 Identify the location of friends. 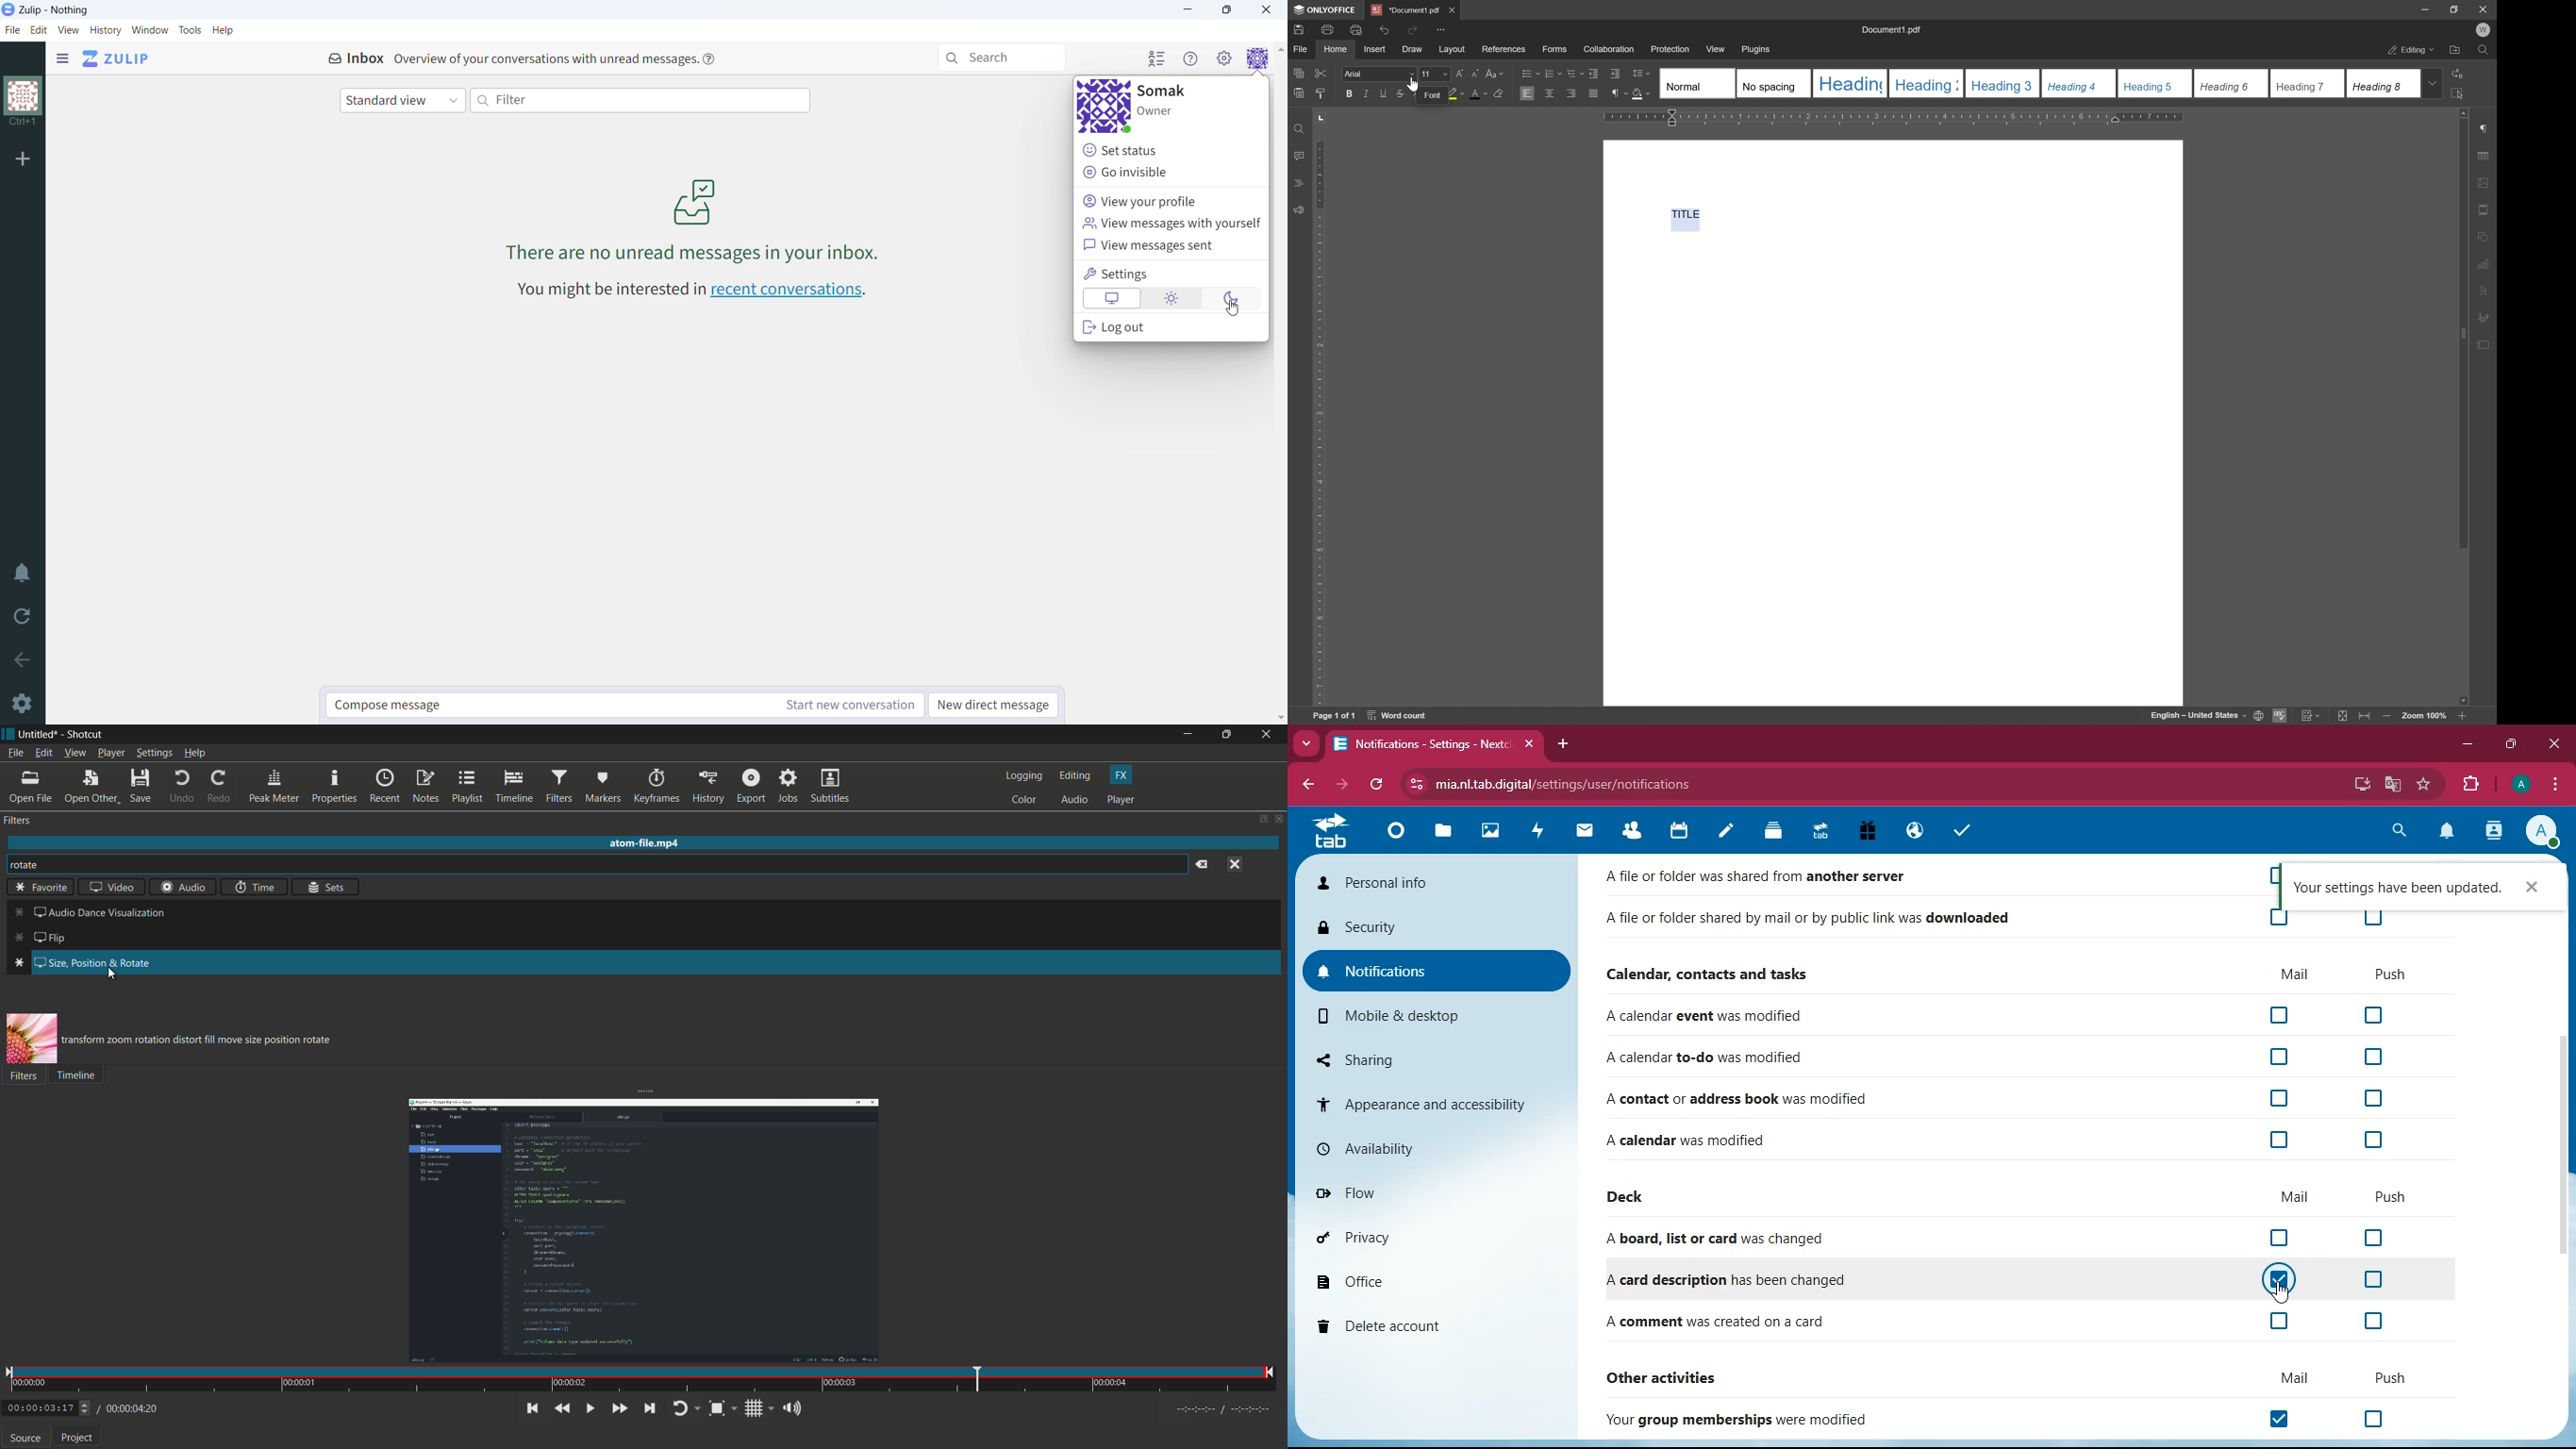
(1637, 830).